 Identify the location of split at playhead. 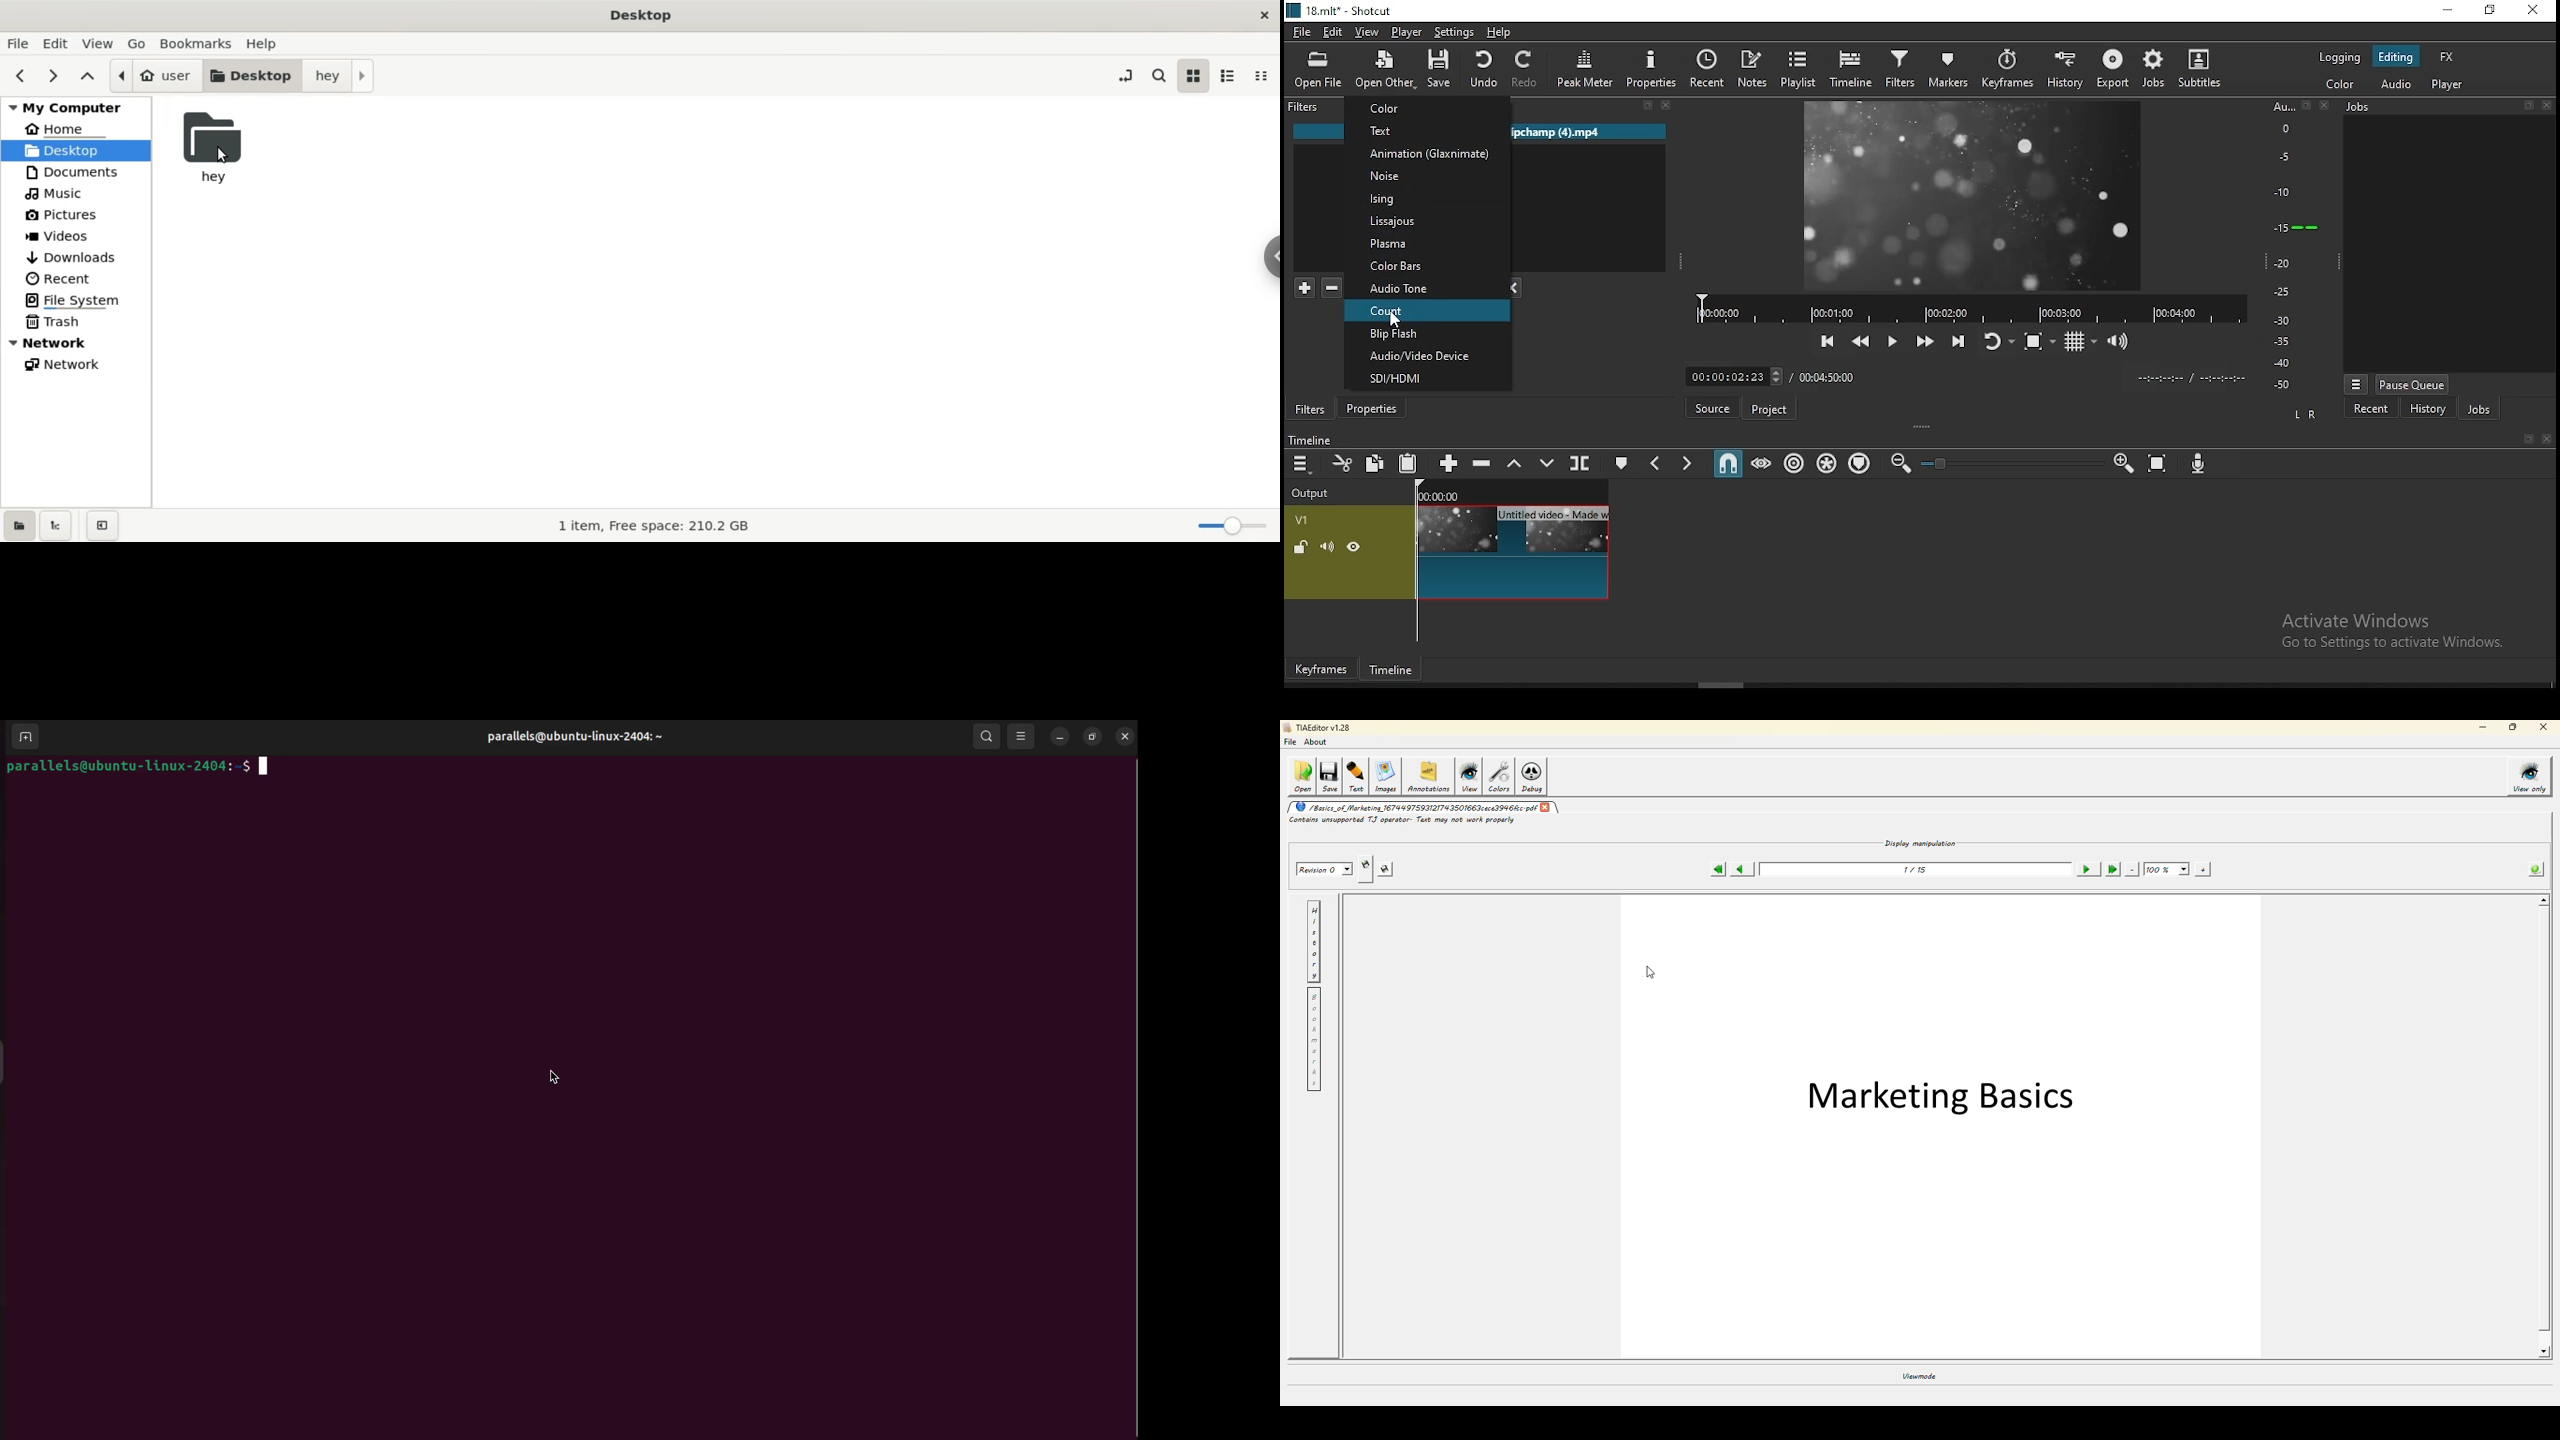
(1579, 462).